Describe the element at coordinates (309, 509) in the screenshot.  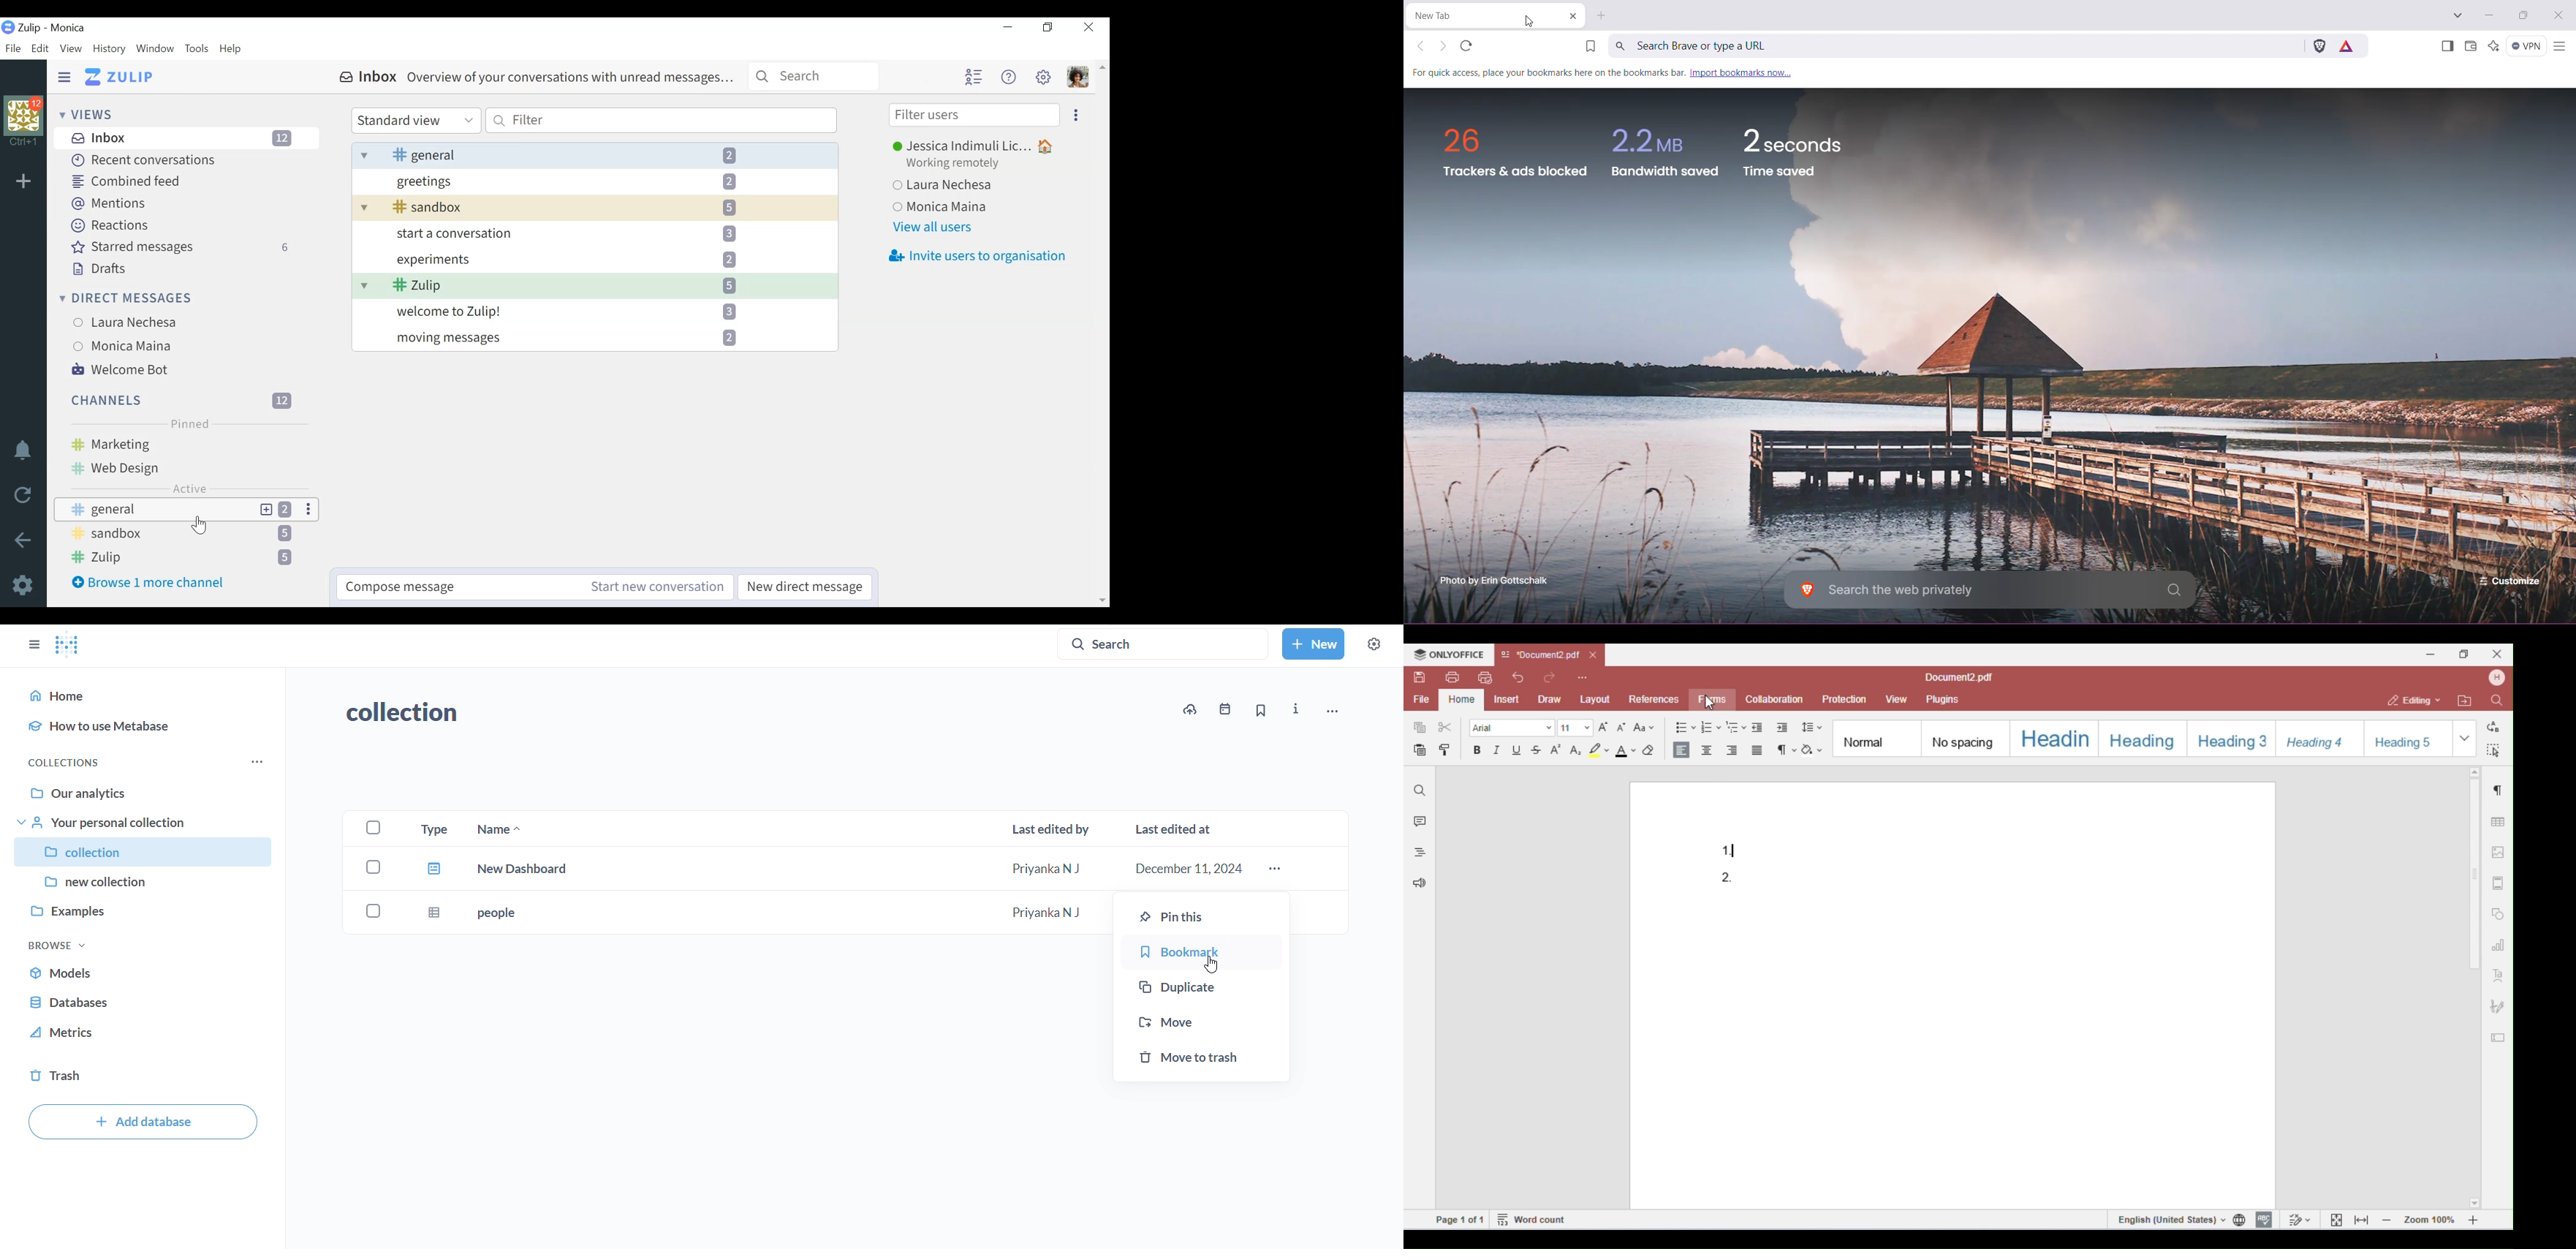
I see `Ellipses` at that location.